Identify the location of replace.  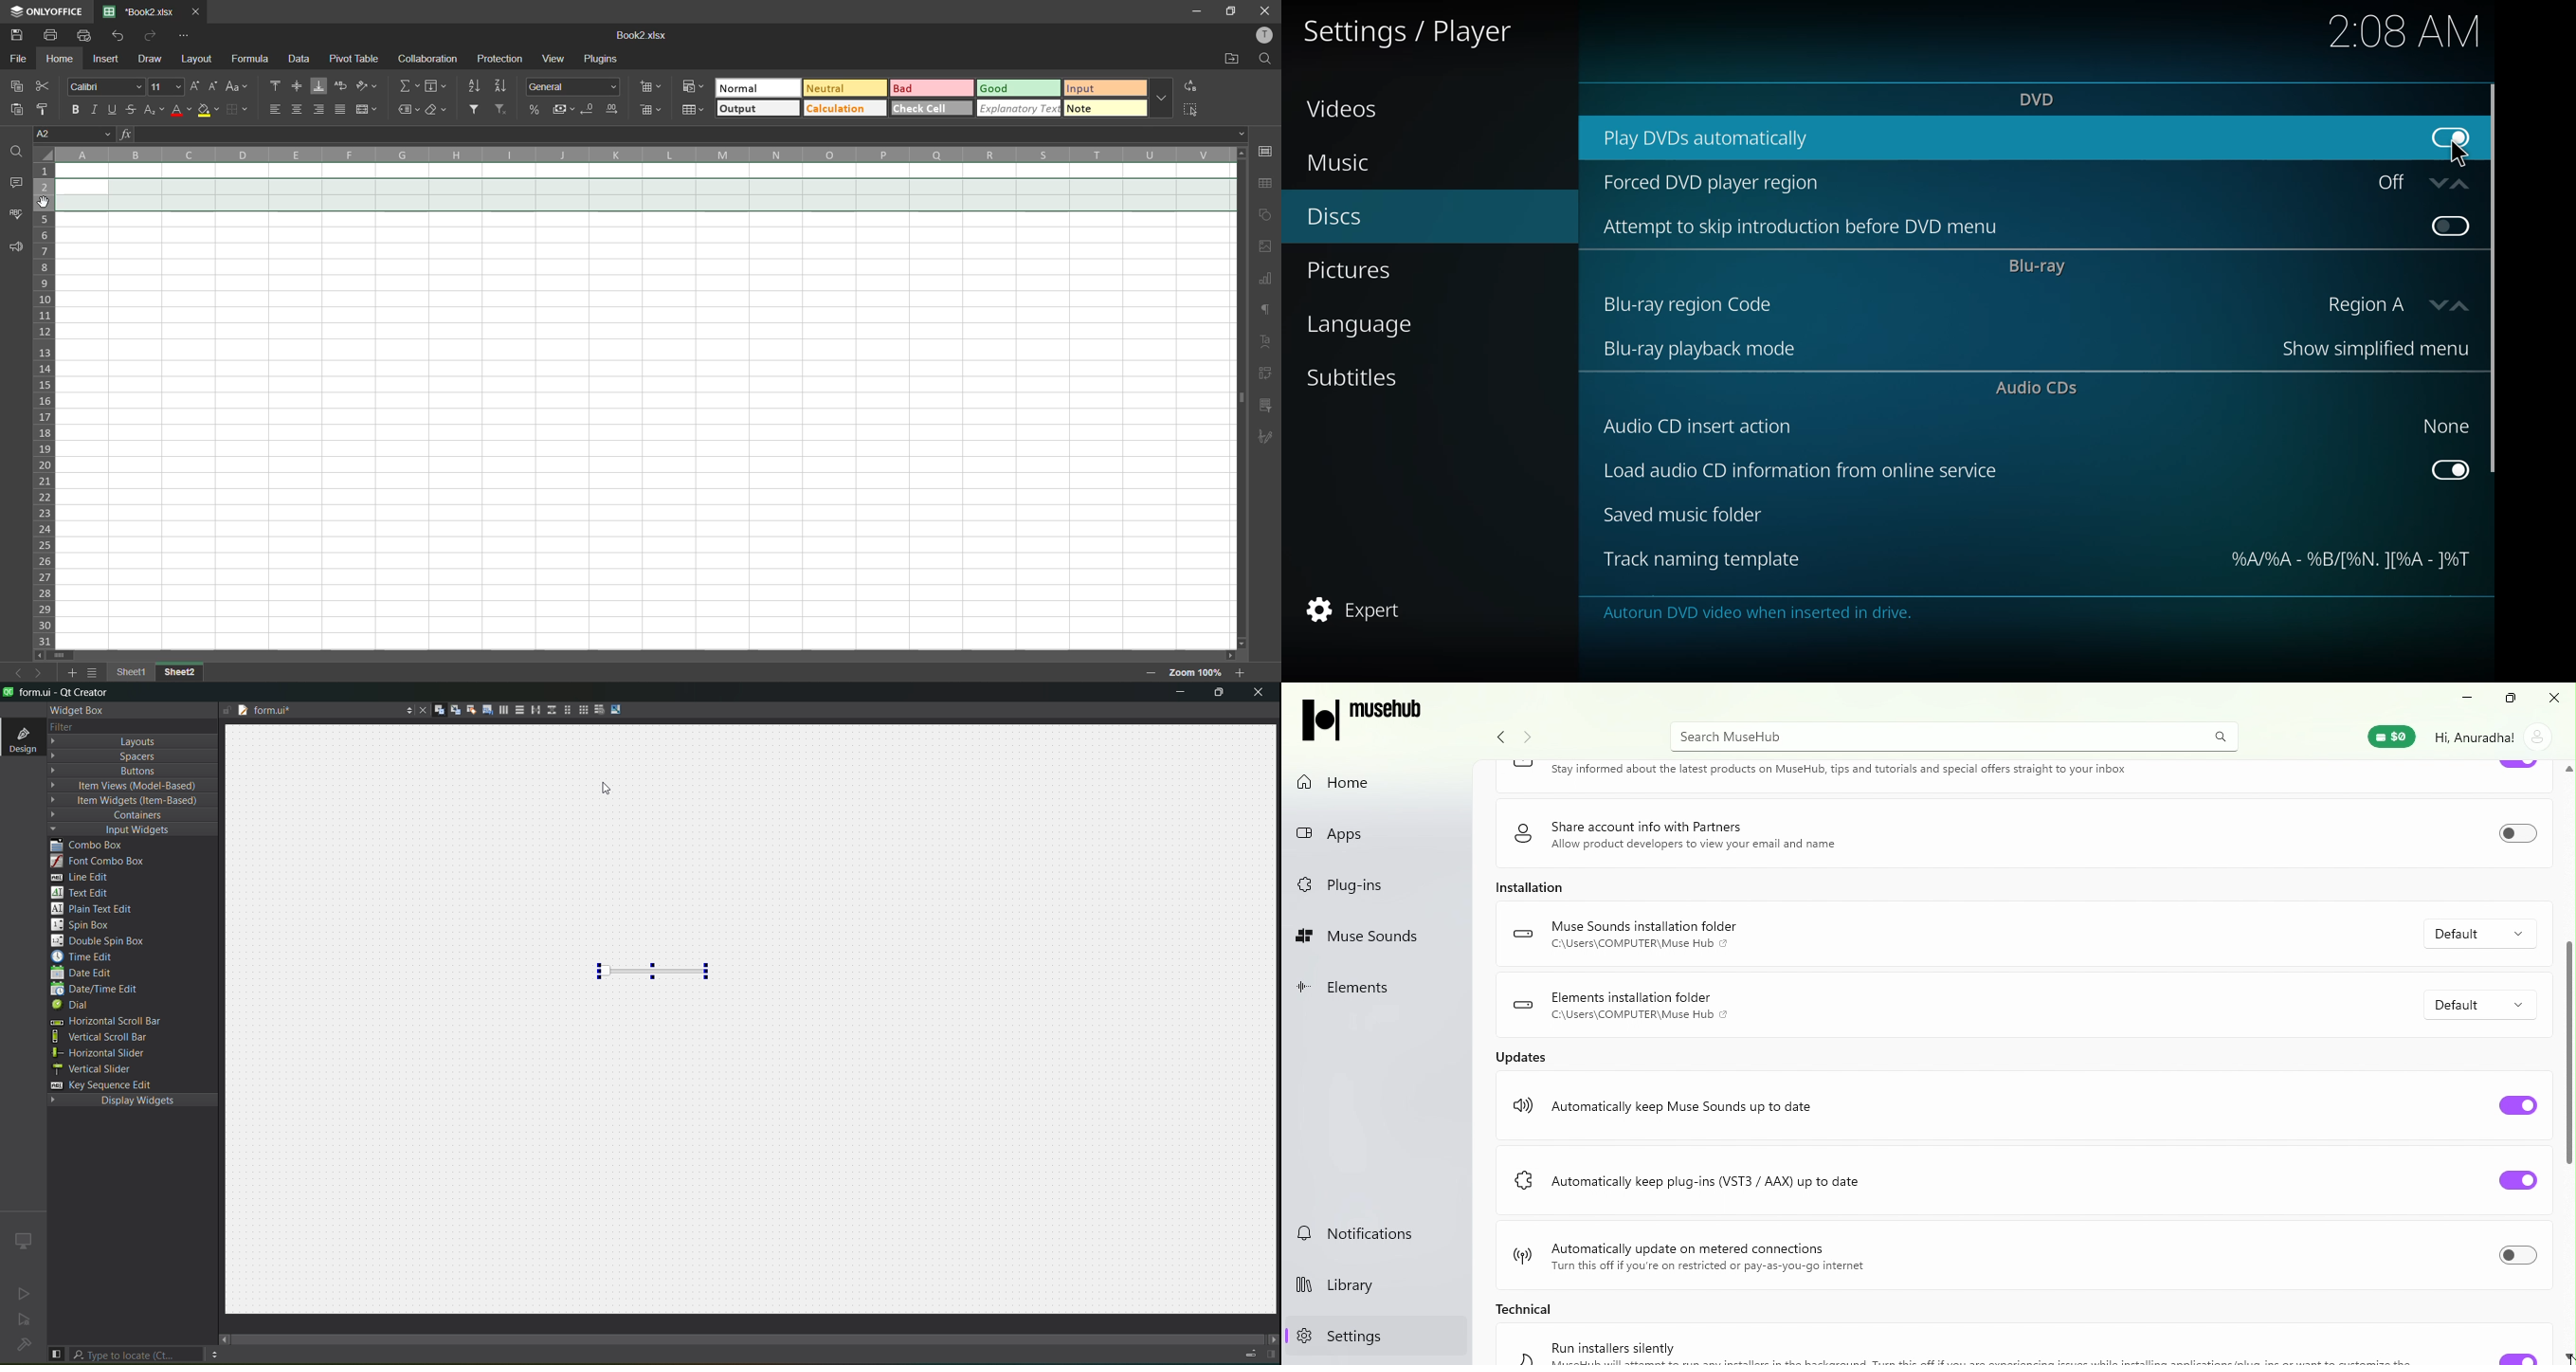
(1189, 87).